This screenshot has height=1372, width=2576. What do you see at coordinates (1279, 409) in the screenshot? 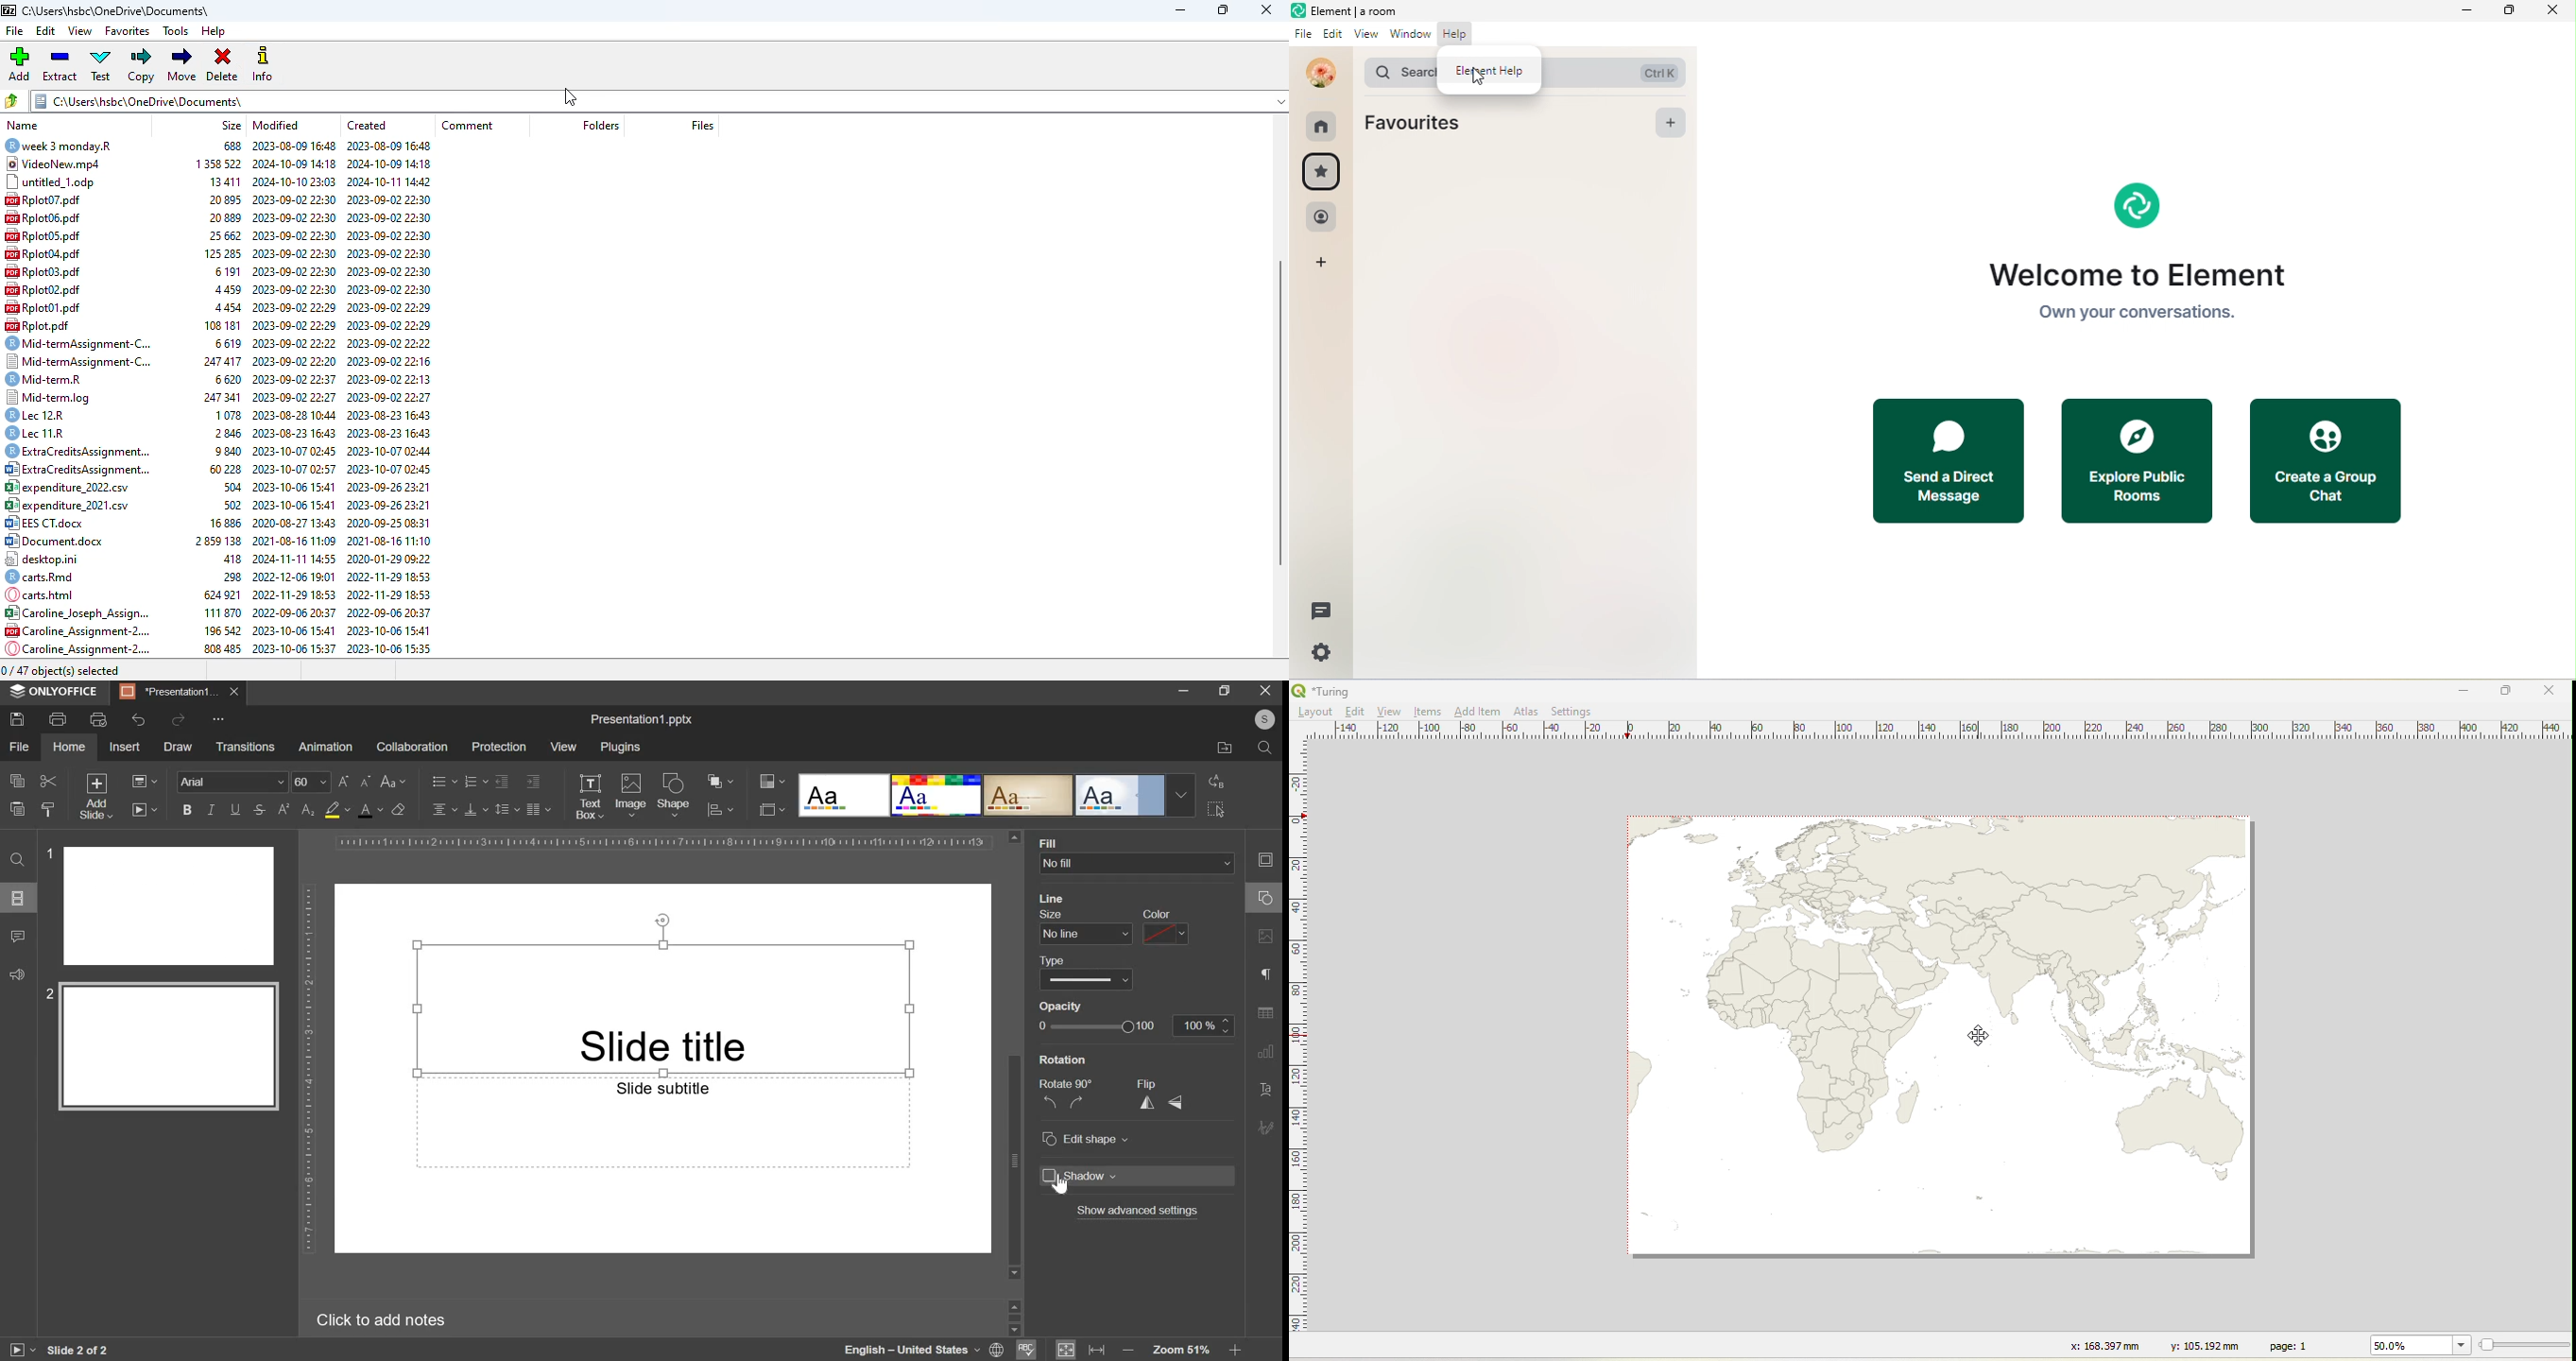
I see `vertical scroll bar` at bounding box center [1279, 409].